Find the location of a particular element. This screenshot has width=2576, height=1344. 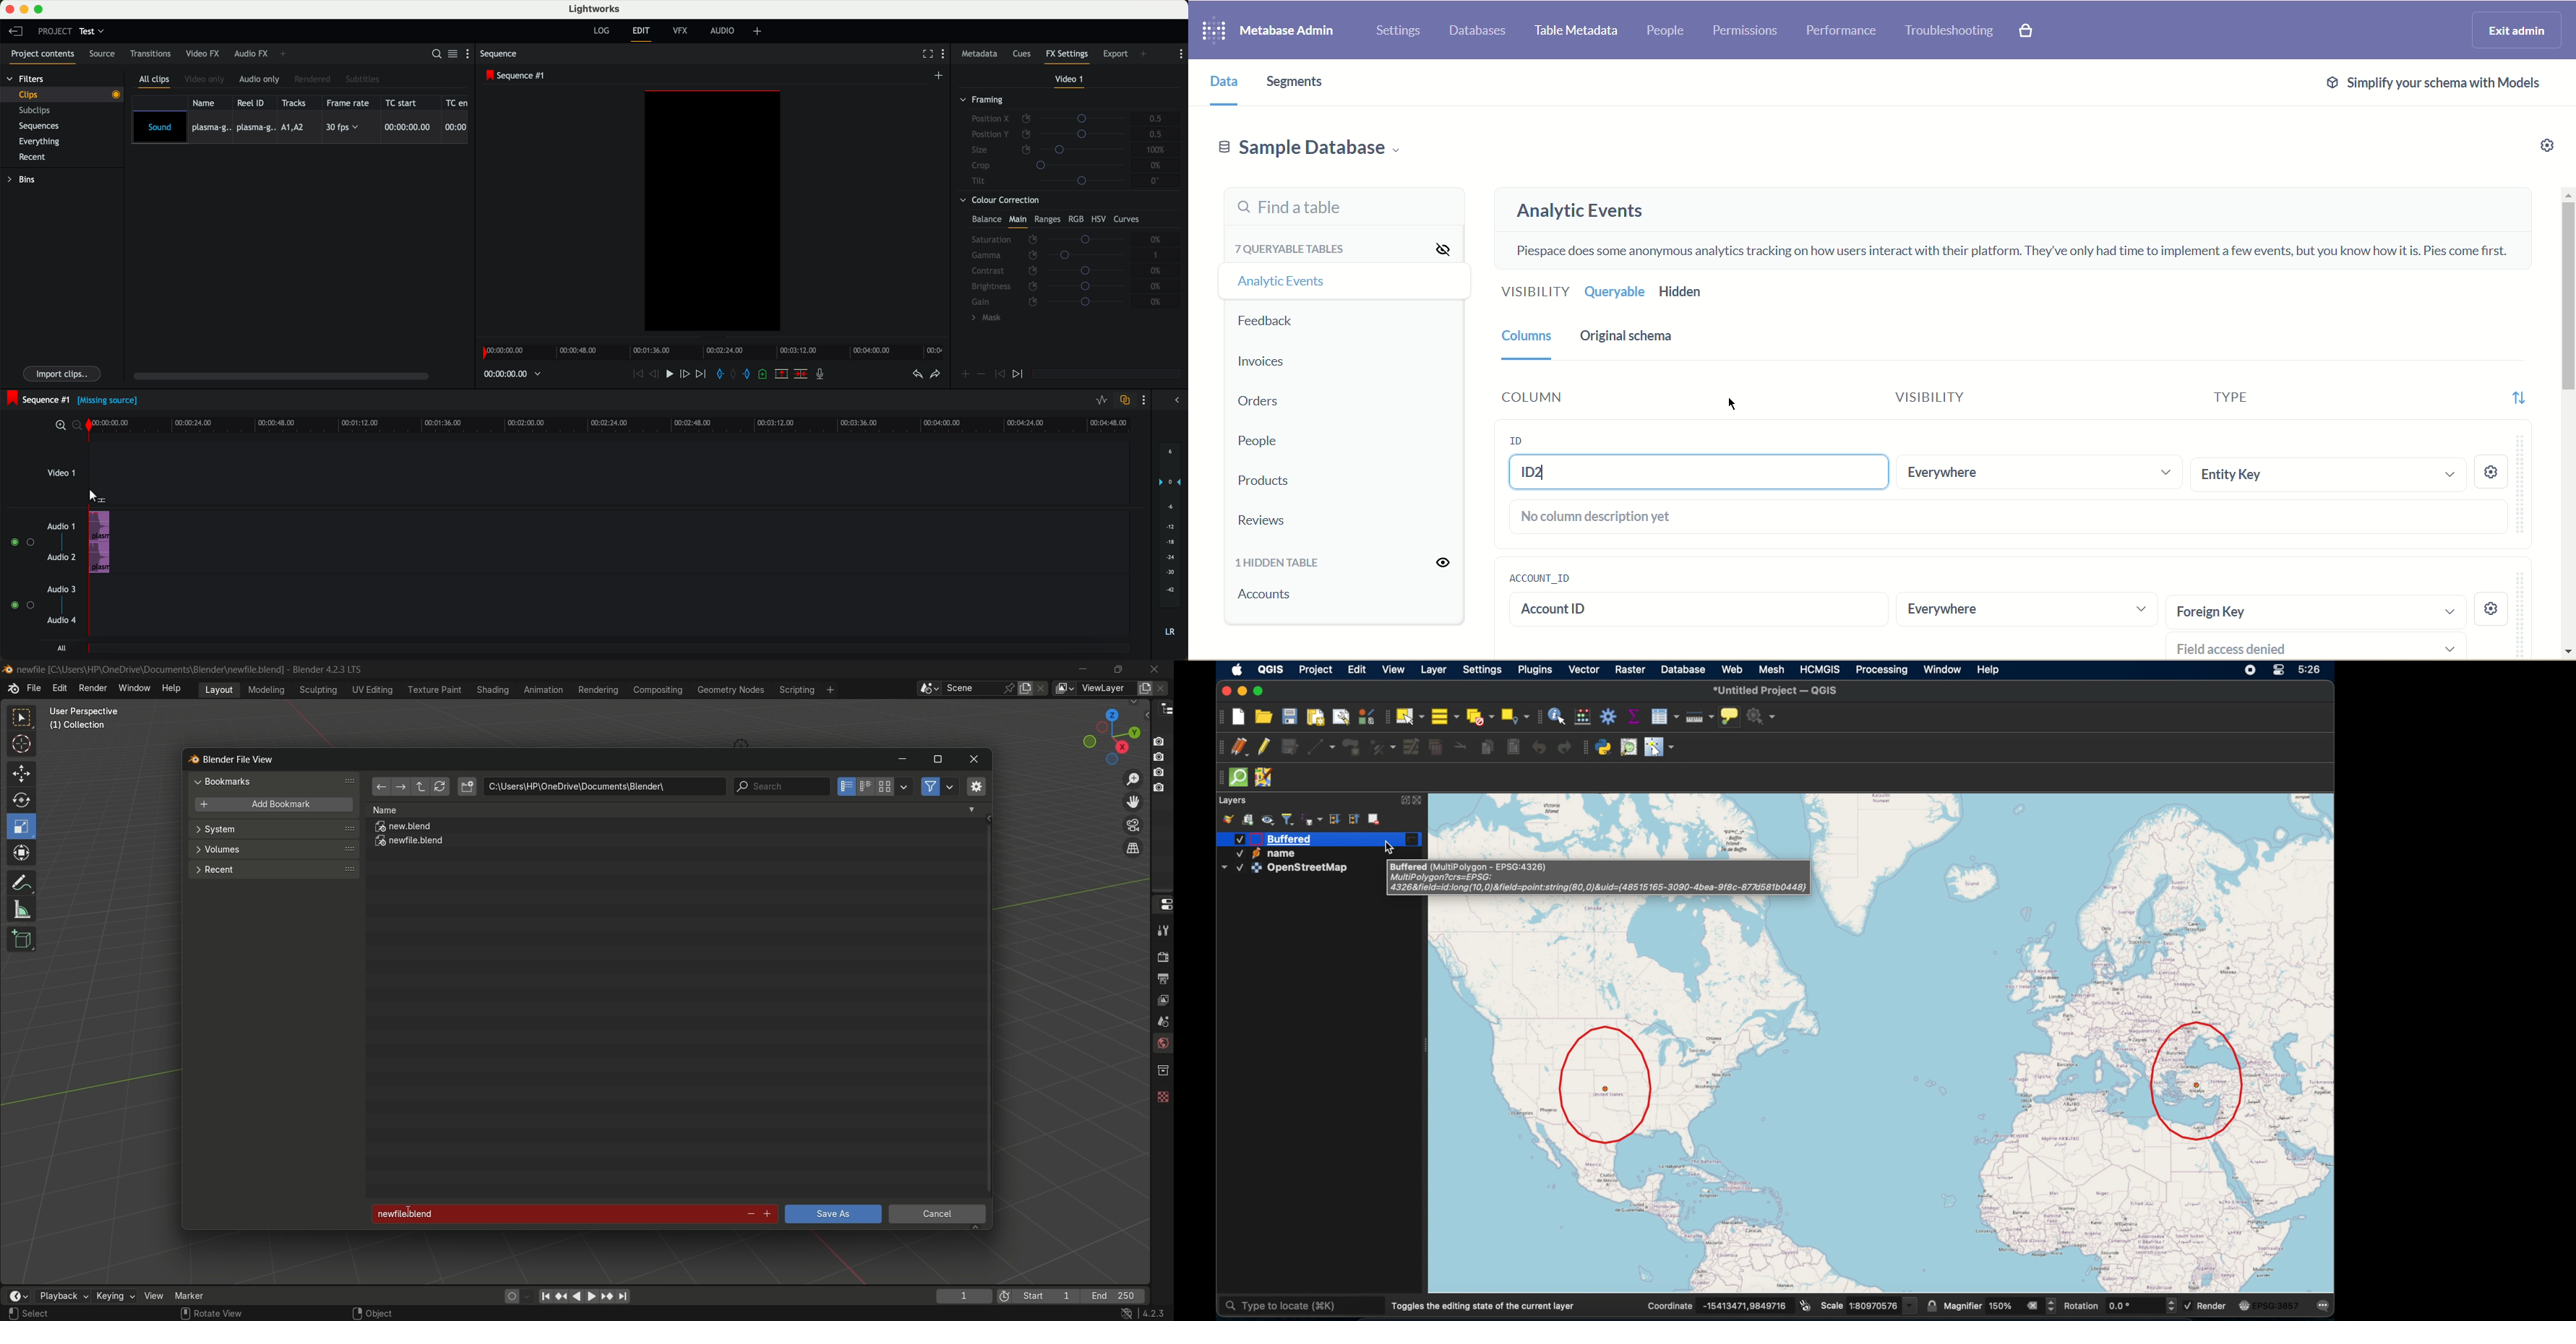

video 1 is located at coordinates (62, 476).